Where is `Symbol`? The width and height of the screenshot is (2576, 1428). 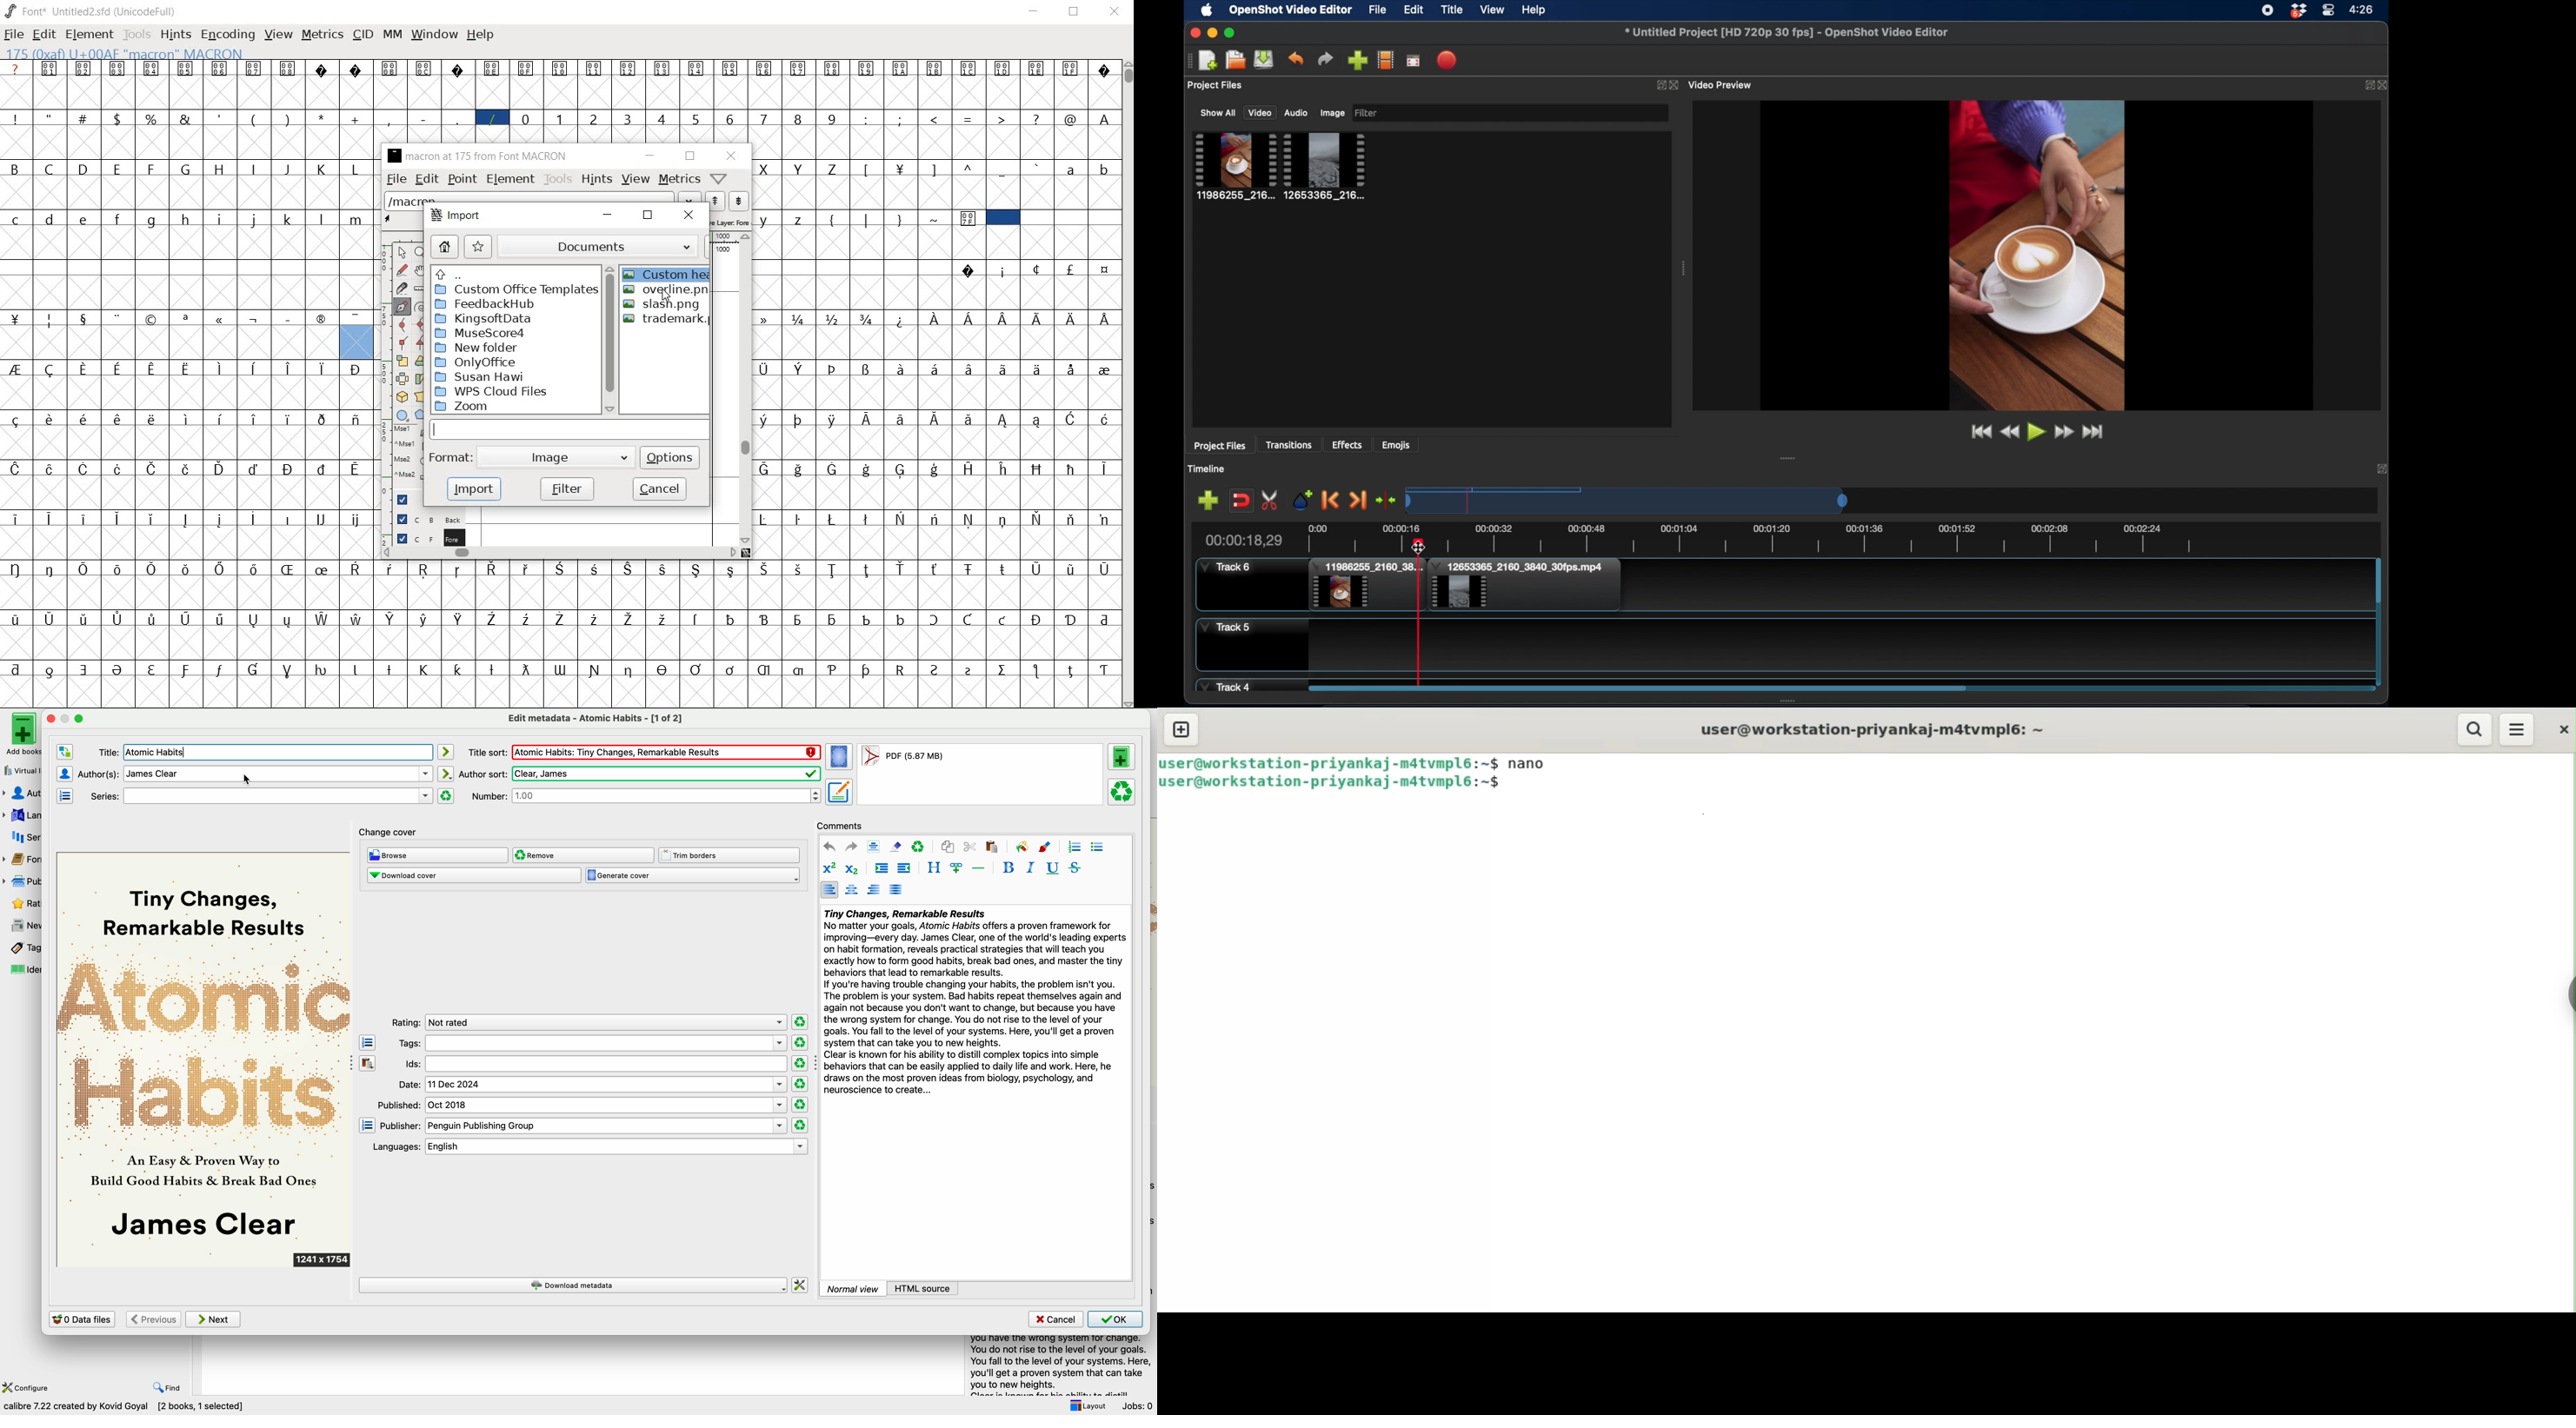
Symbol is located at coordinates (935, 318).